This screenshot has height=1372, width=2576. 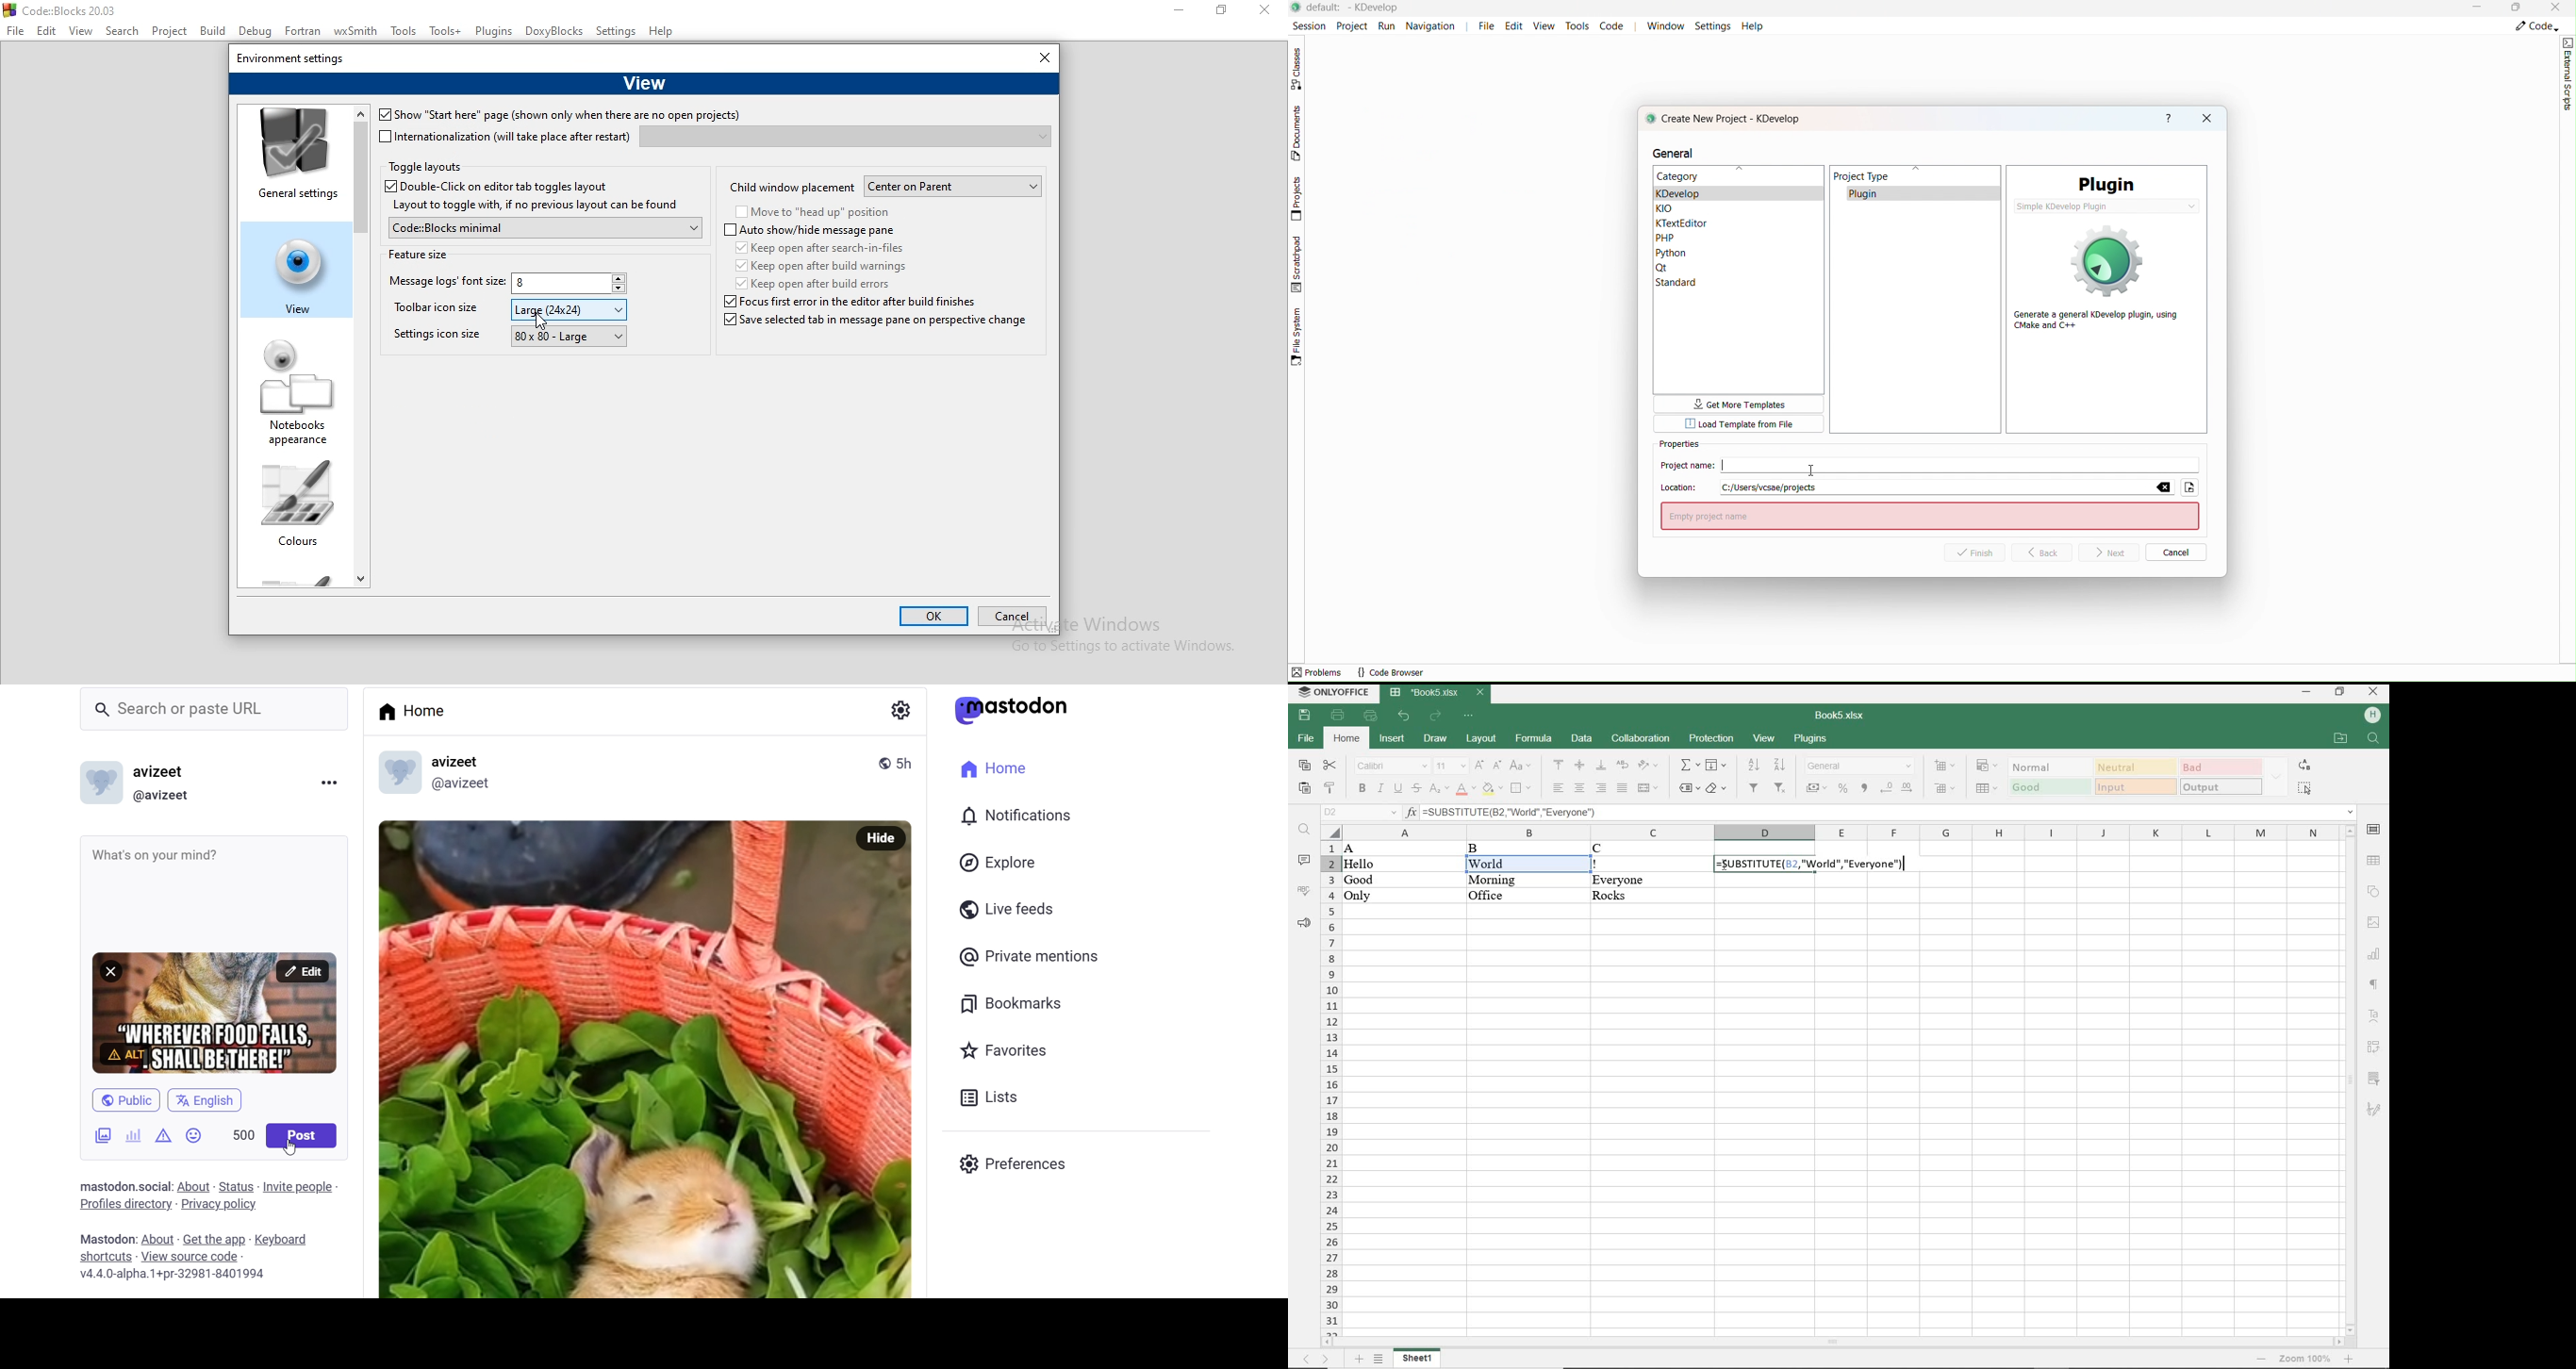 What do you see at coordinates (2350, 830) in the screenshot?
I see `move up` at bounding box center [2350, 830].